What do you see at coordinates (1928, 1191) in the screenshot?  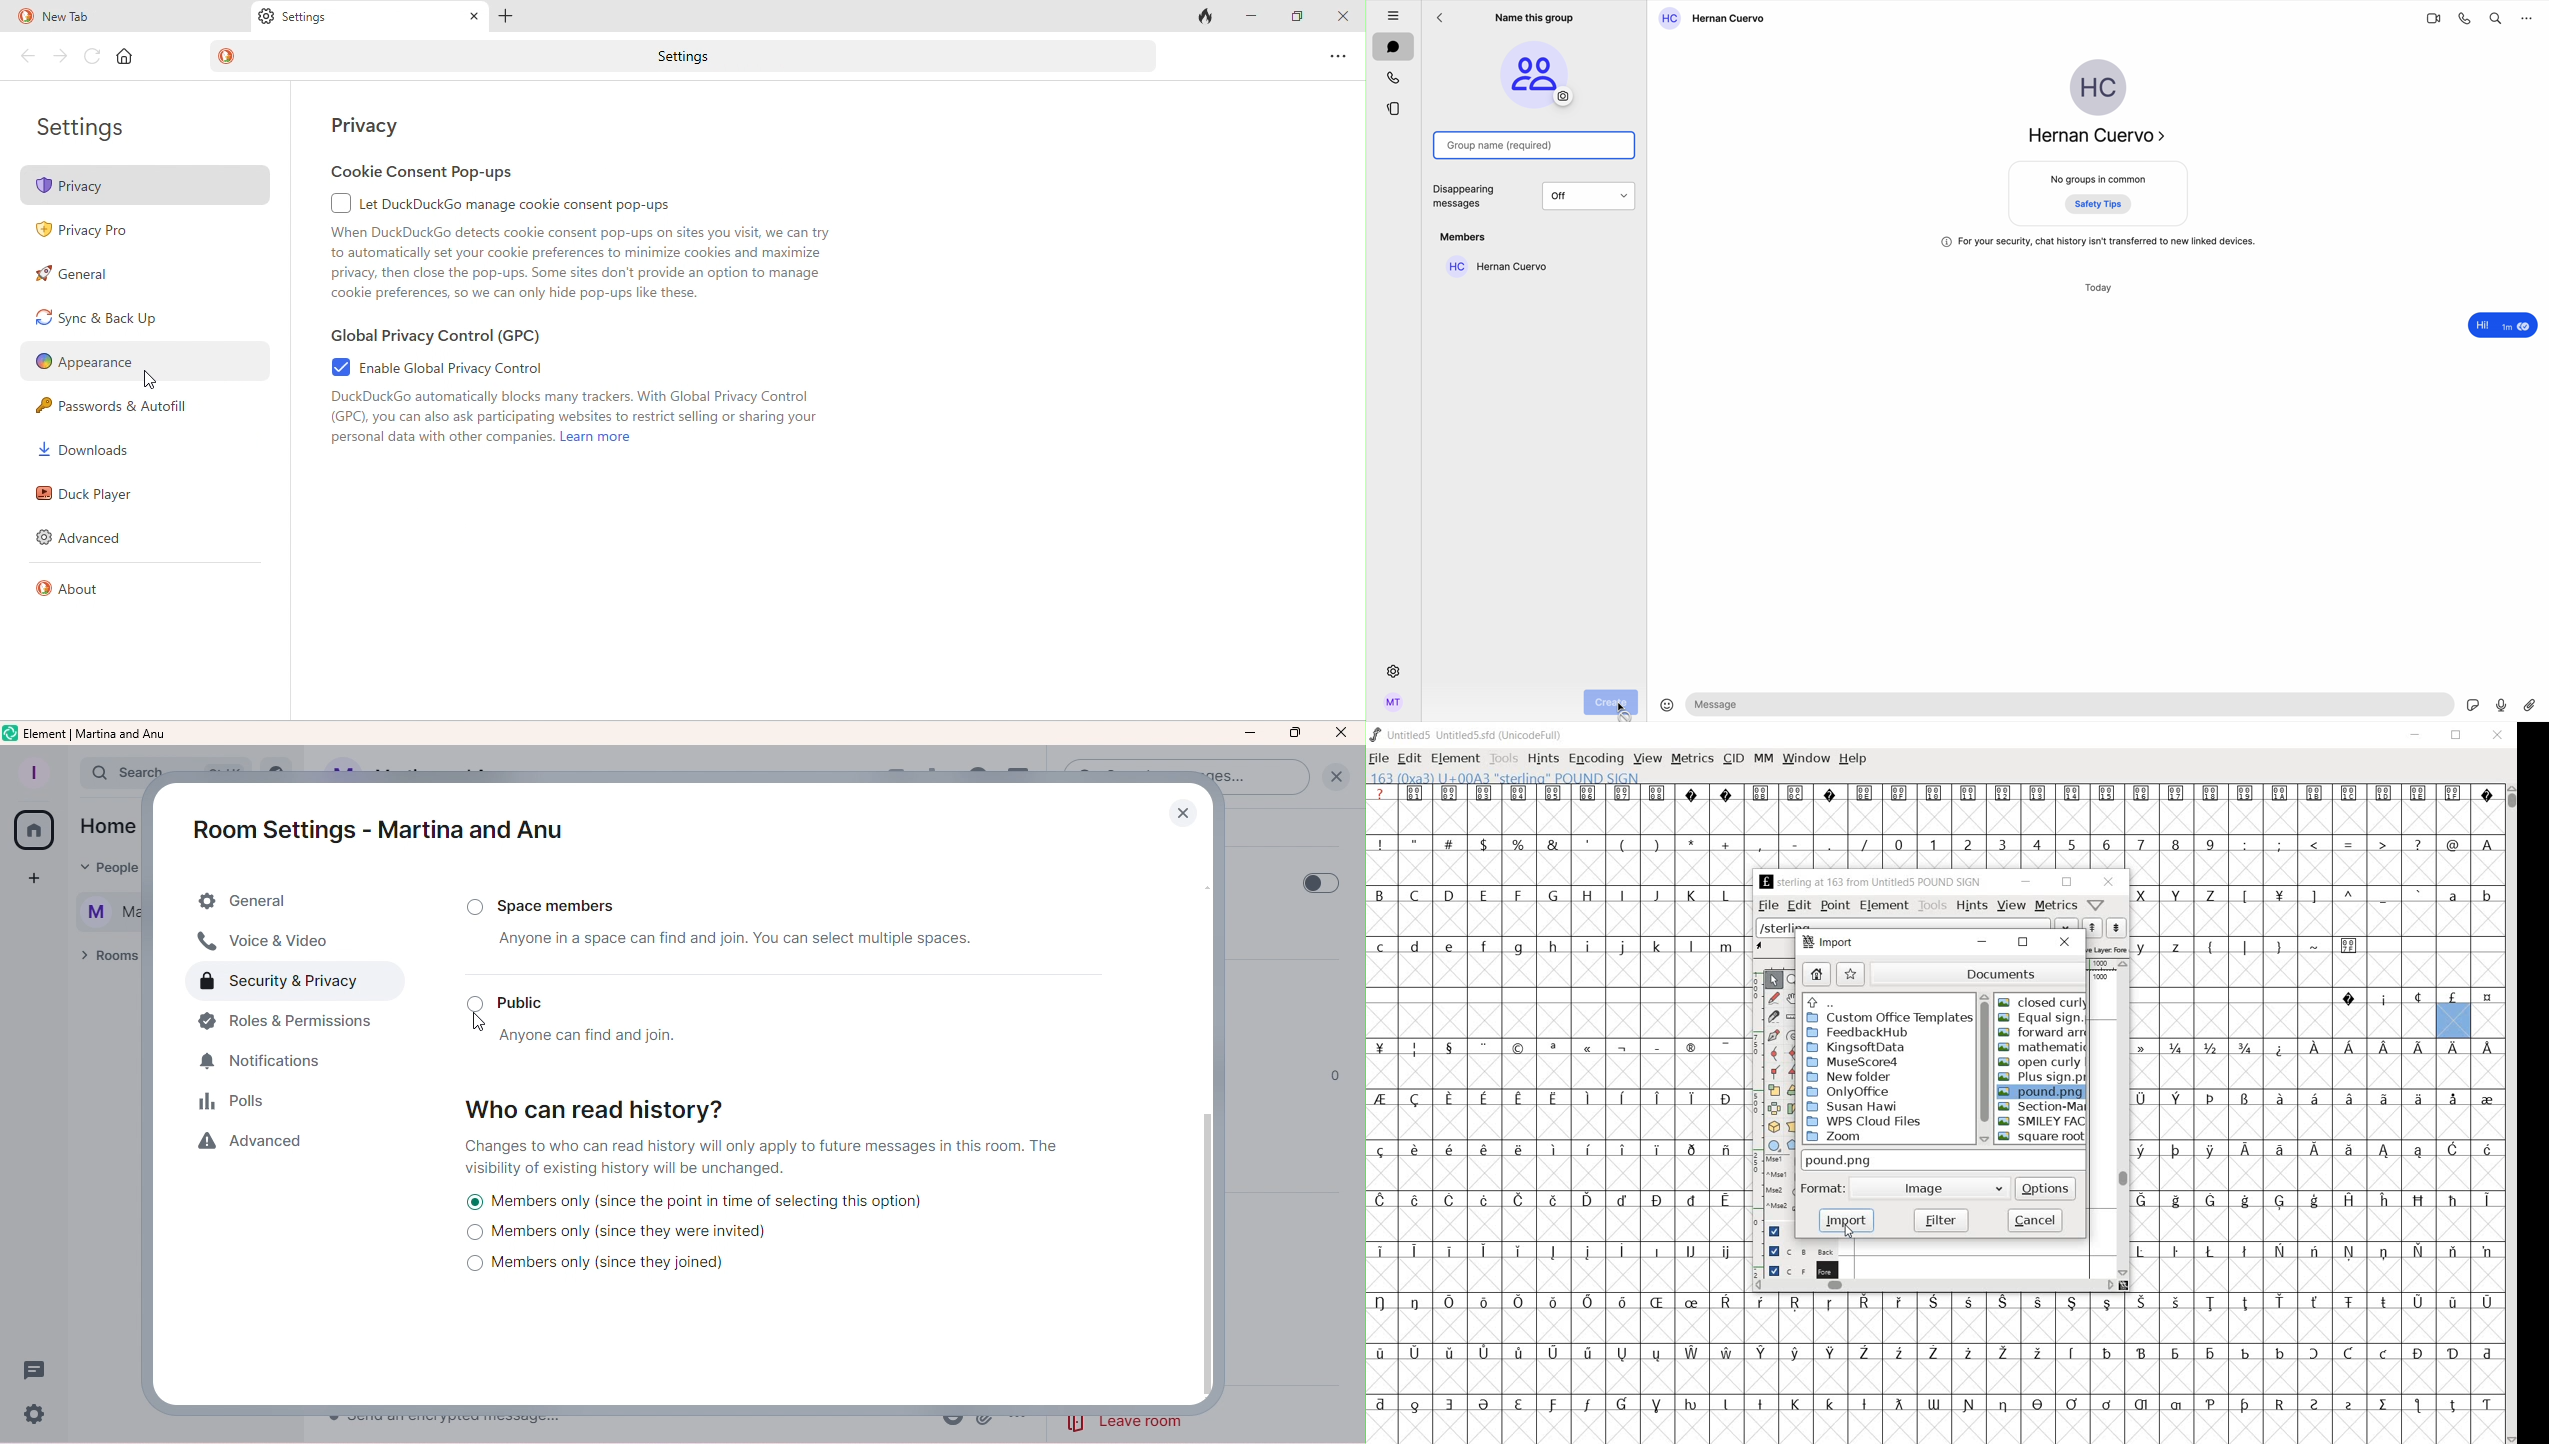 I see `Image` at bounding box center [1928, 1191].